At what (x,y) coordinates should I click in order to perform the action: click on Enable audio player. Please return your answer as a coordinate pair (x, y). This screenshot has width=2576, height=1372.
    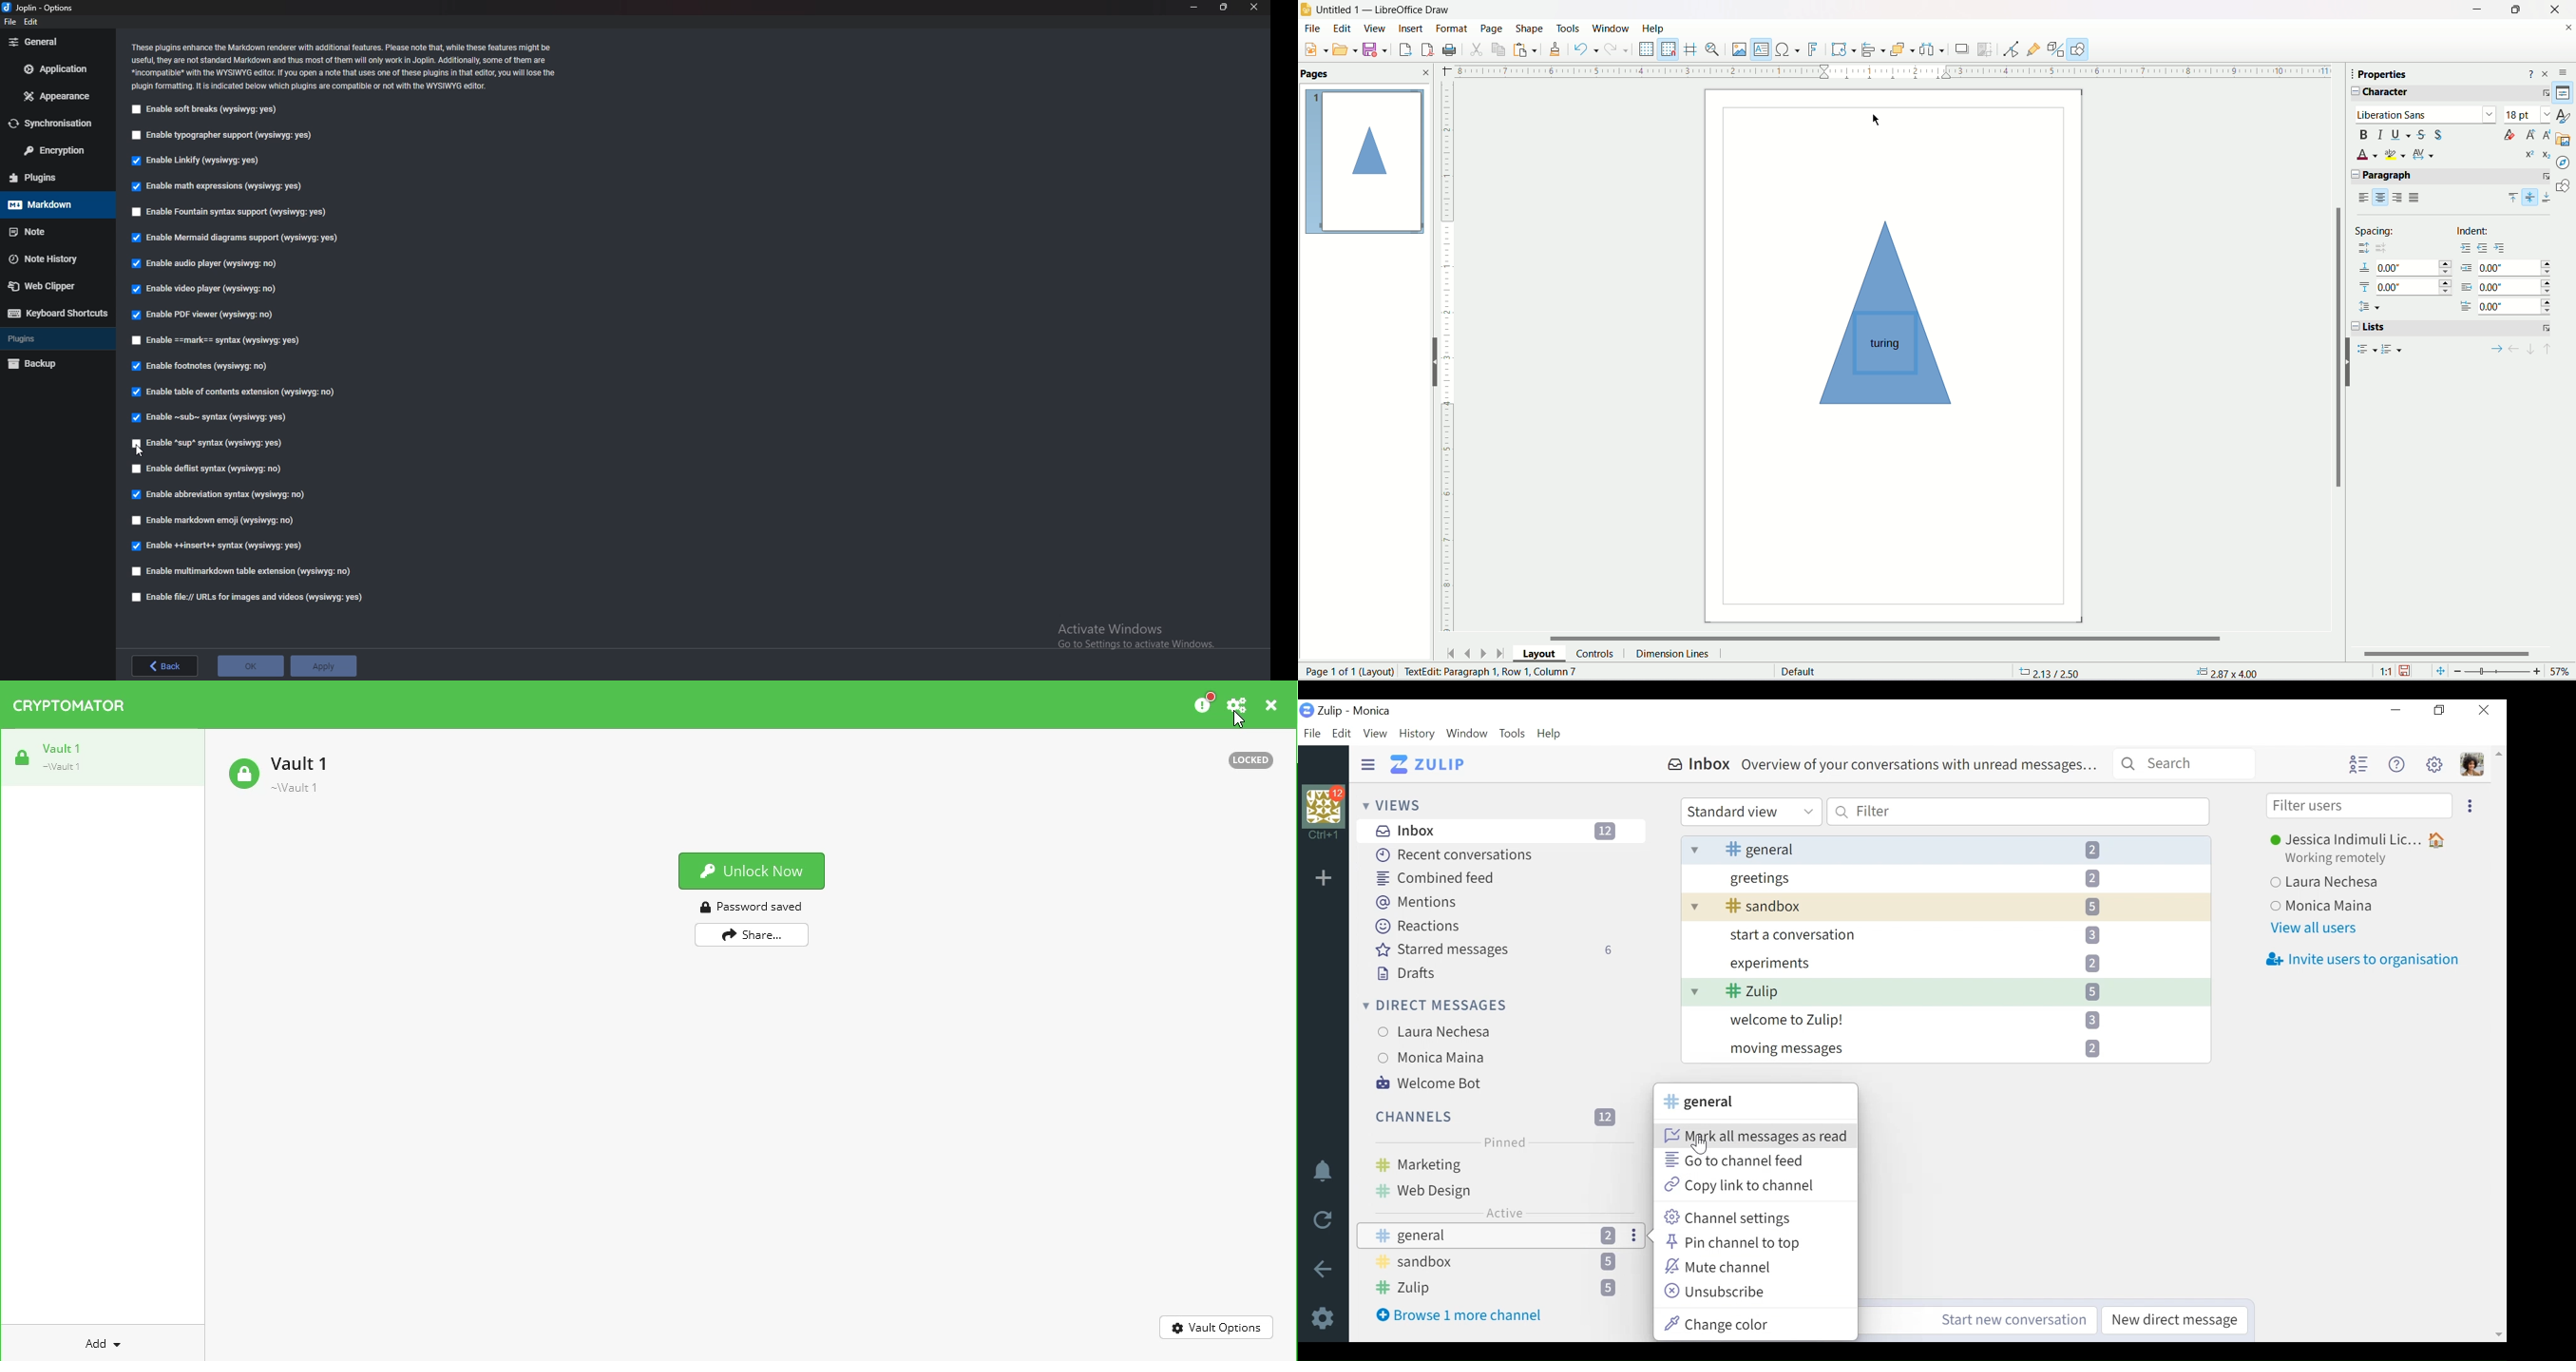
    Looking at the image, I should click on (215, 263).